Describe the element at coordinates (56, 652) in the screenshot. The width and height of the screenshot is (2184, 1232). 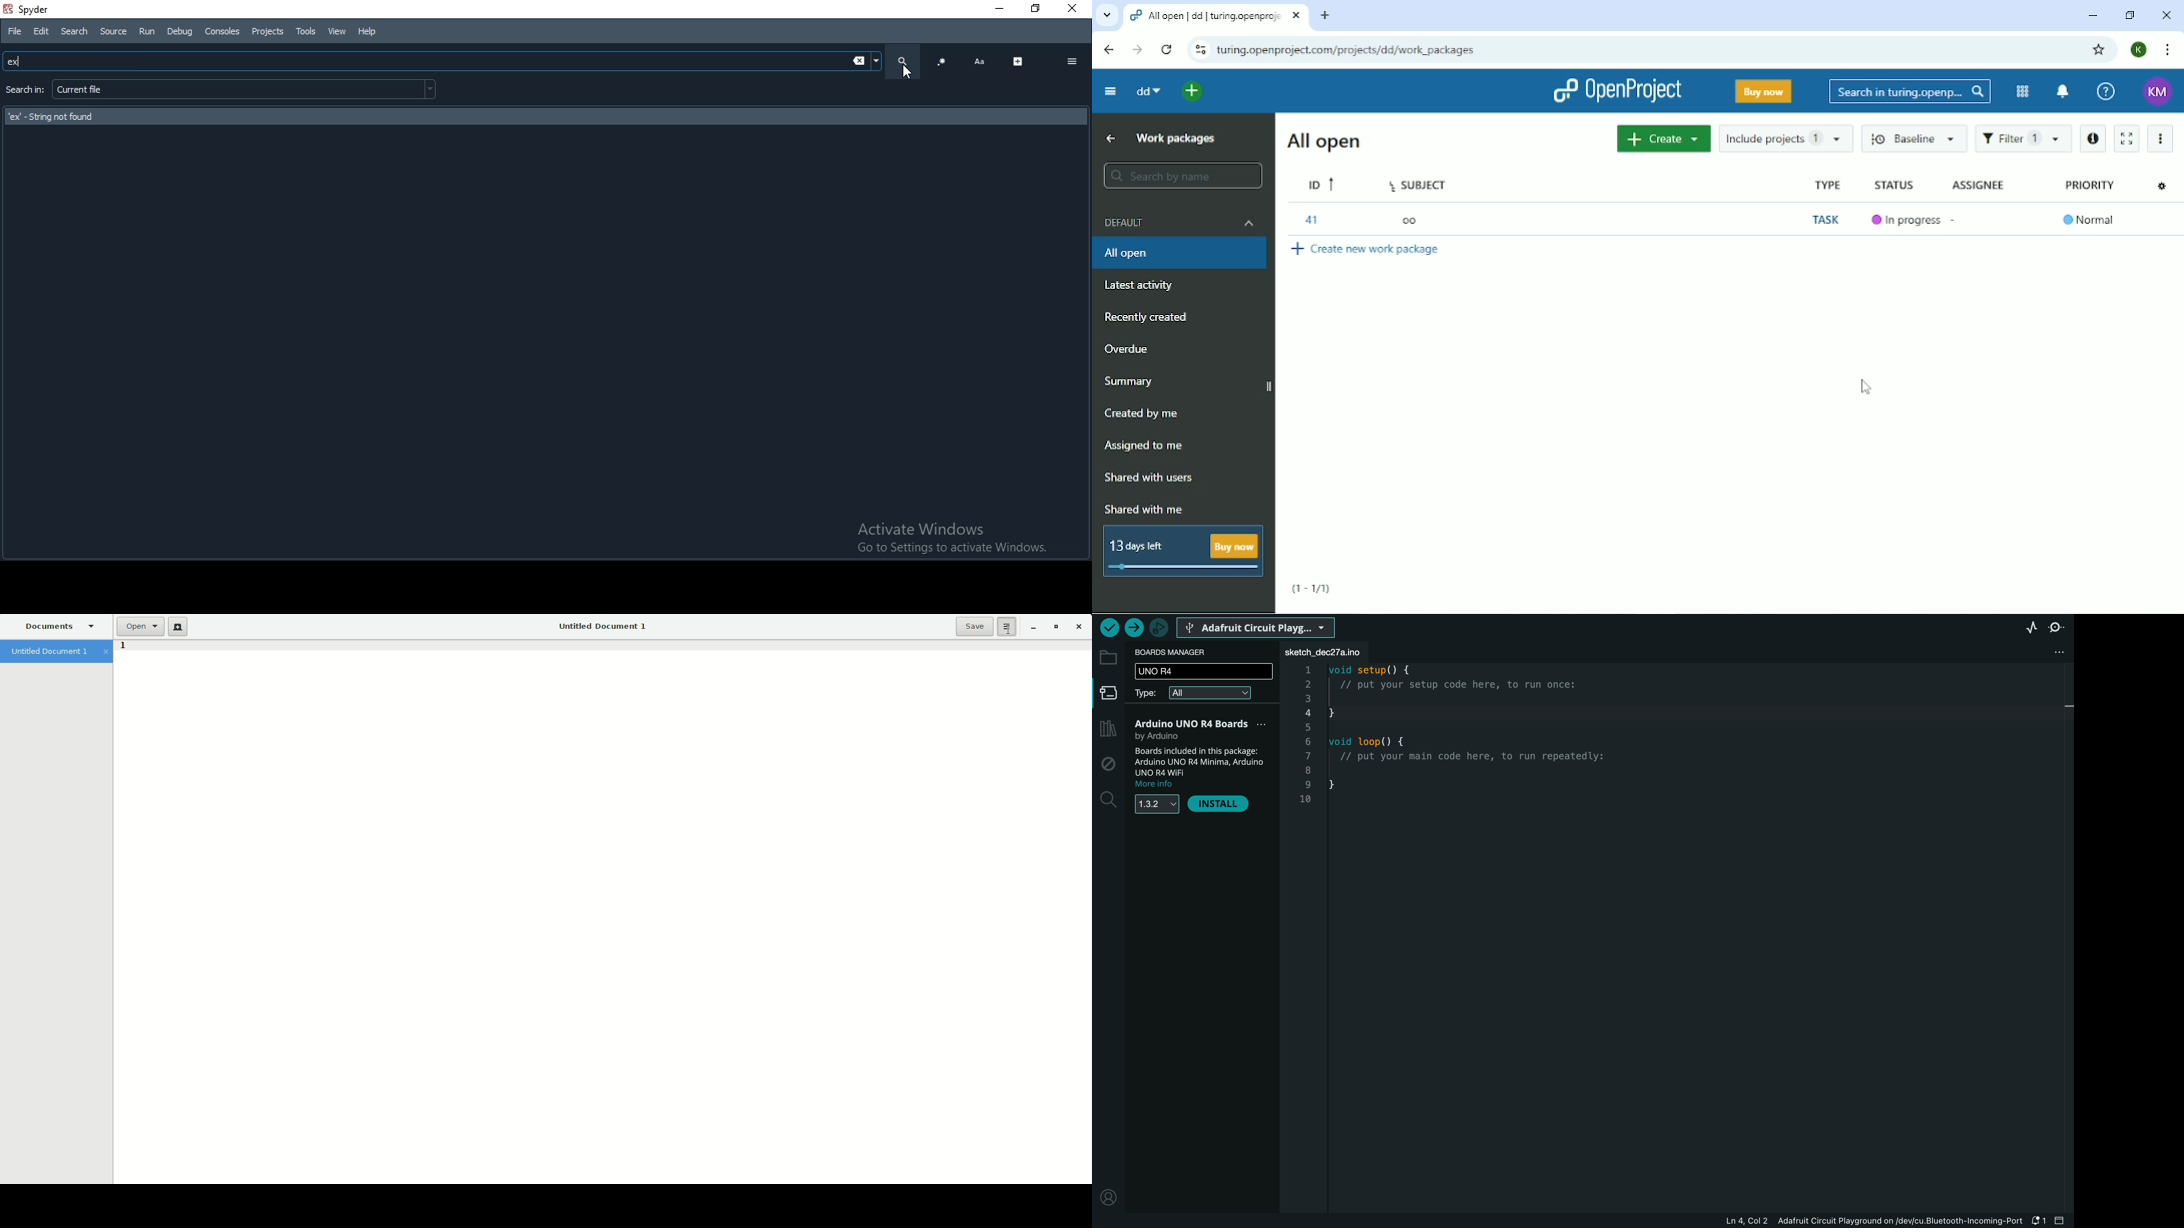
I see `Untitled document 1` at that location.